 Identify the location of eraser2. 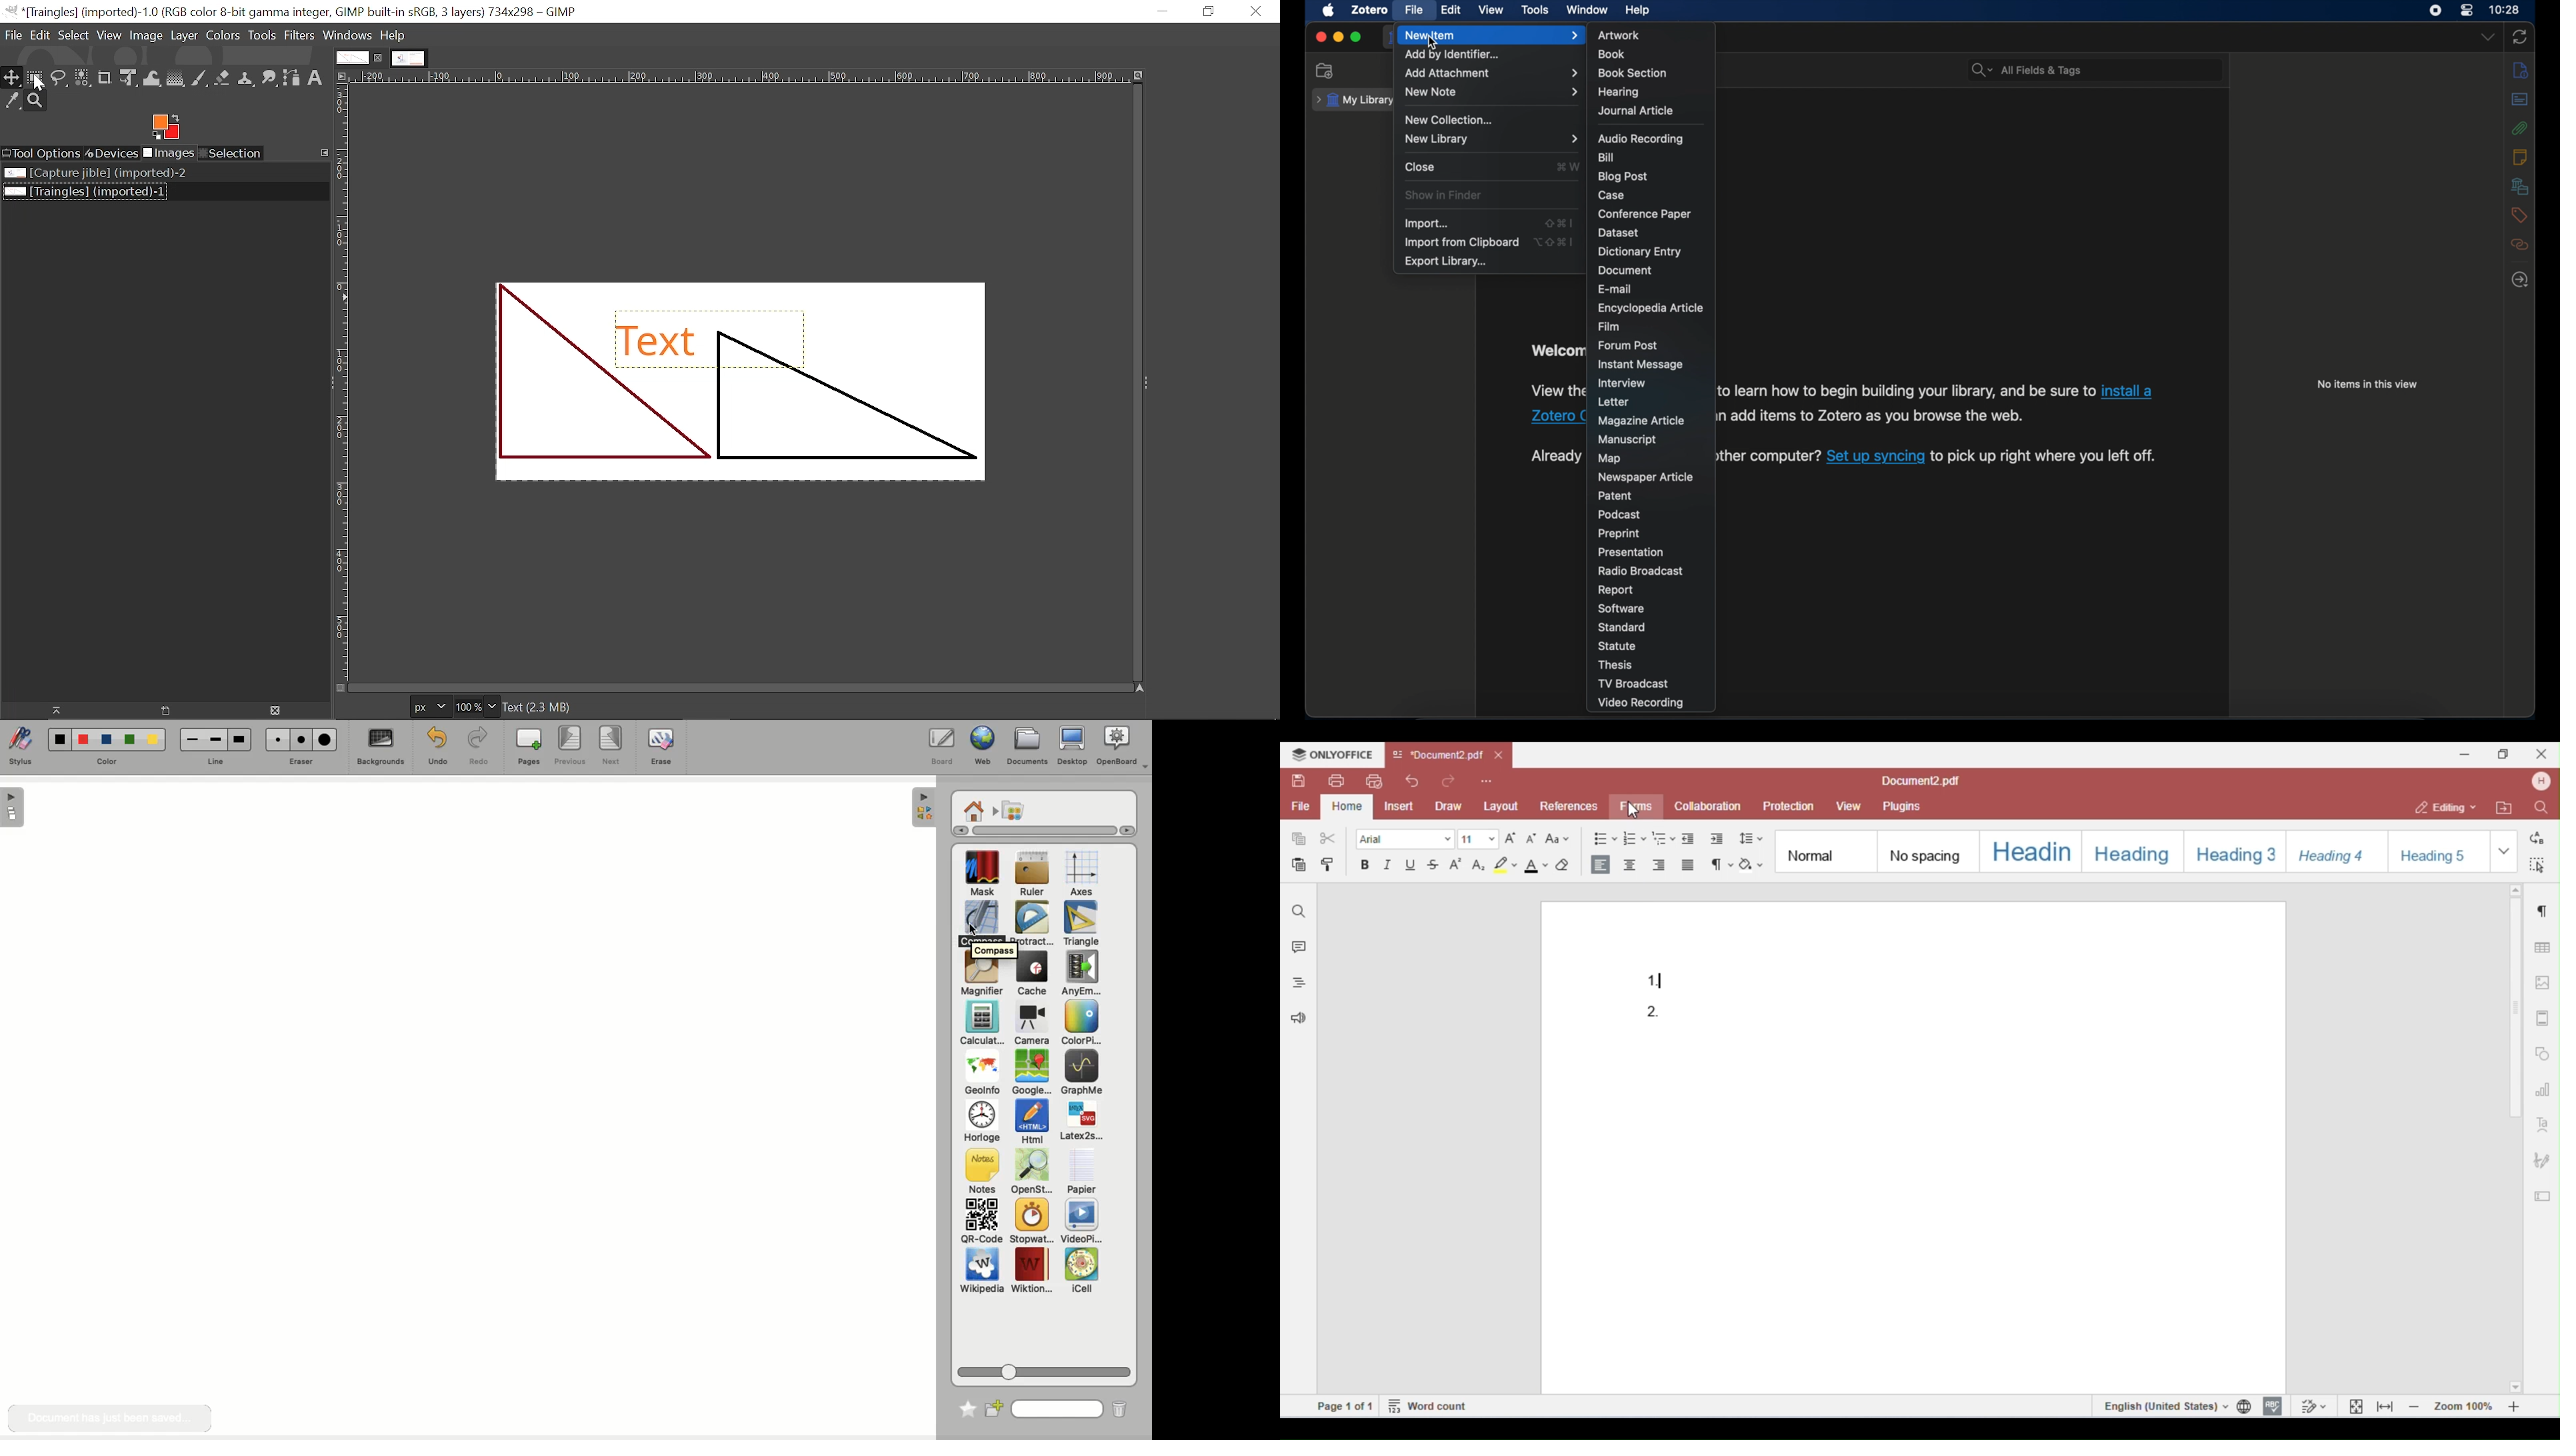
(301, 739).